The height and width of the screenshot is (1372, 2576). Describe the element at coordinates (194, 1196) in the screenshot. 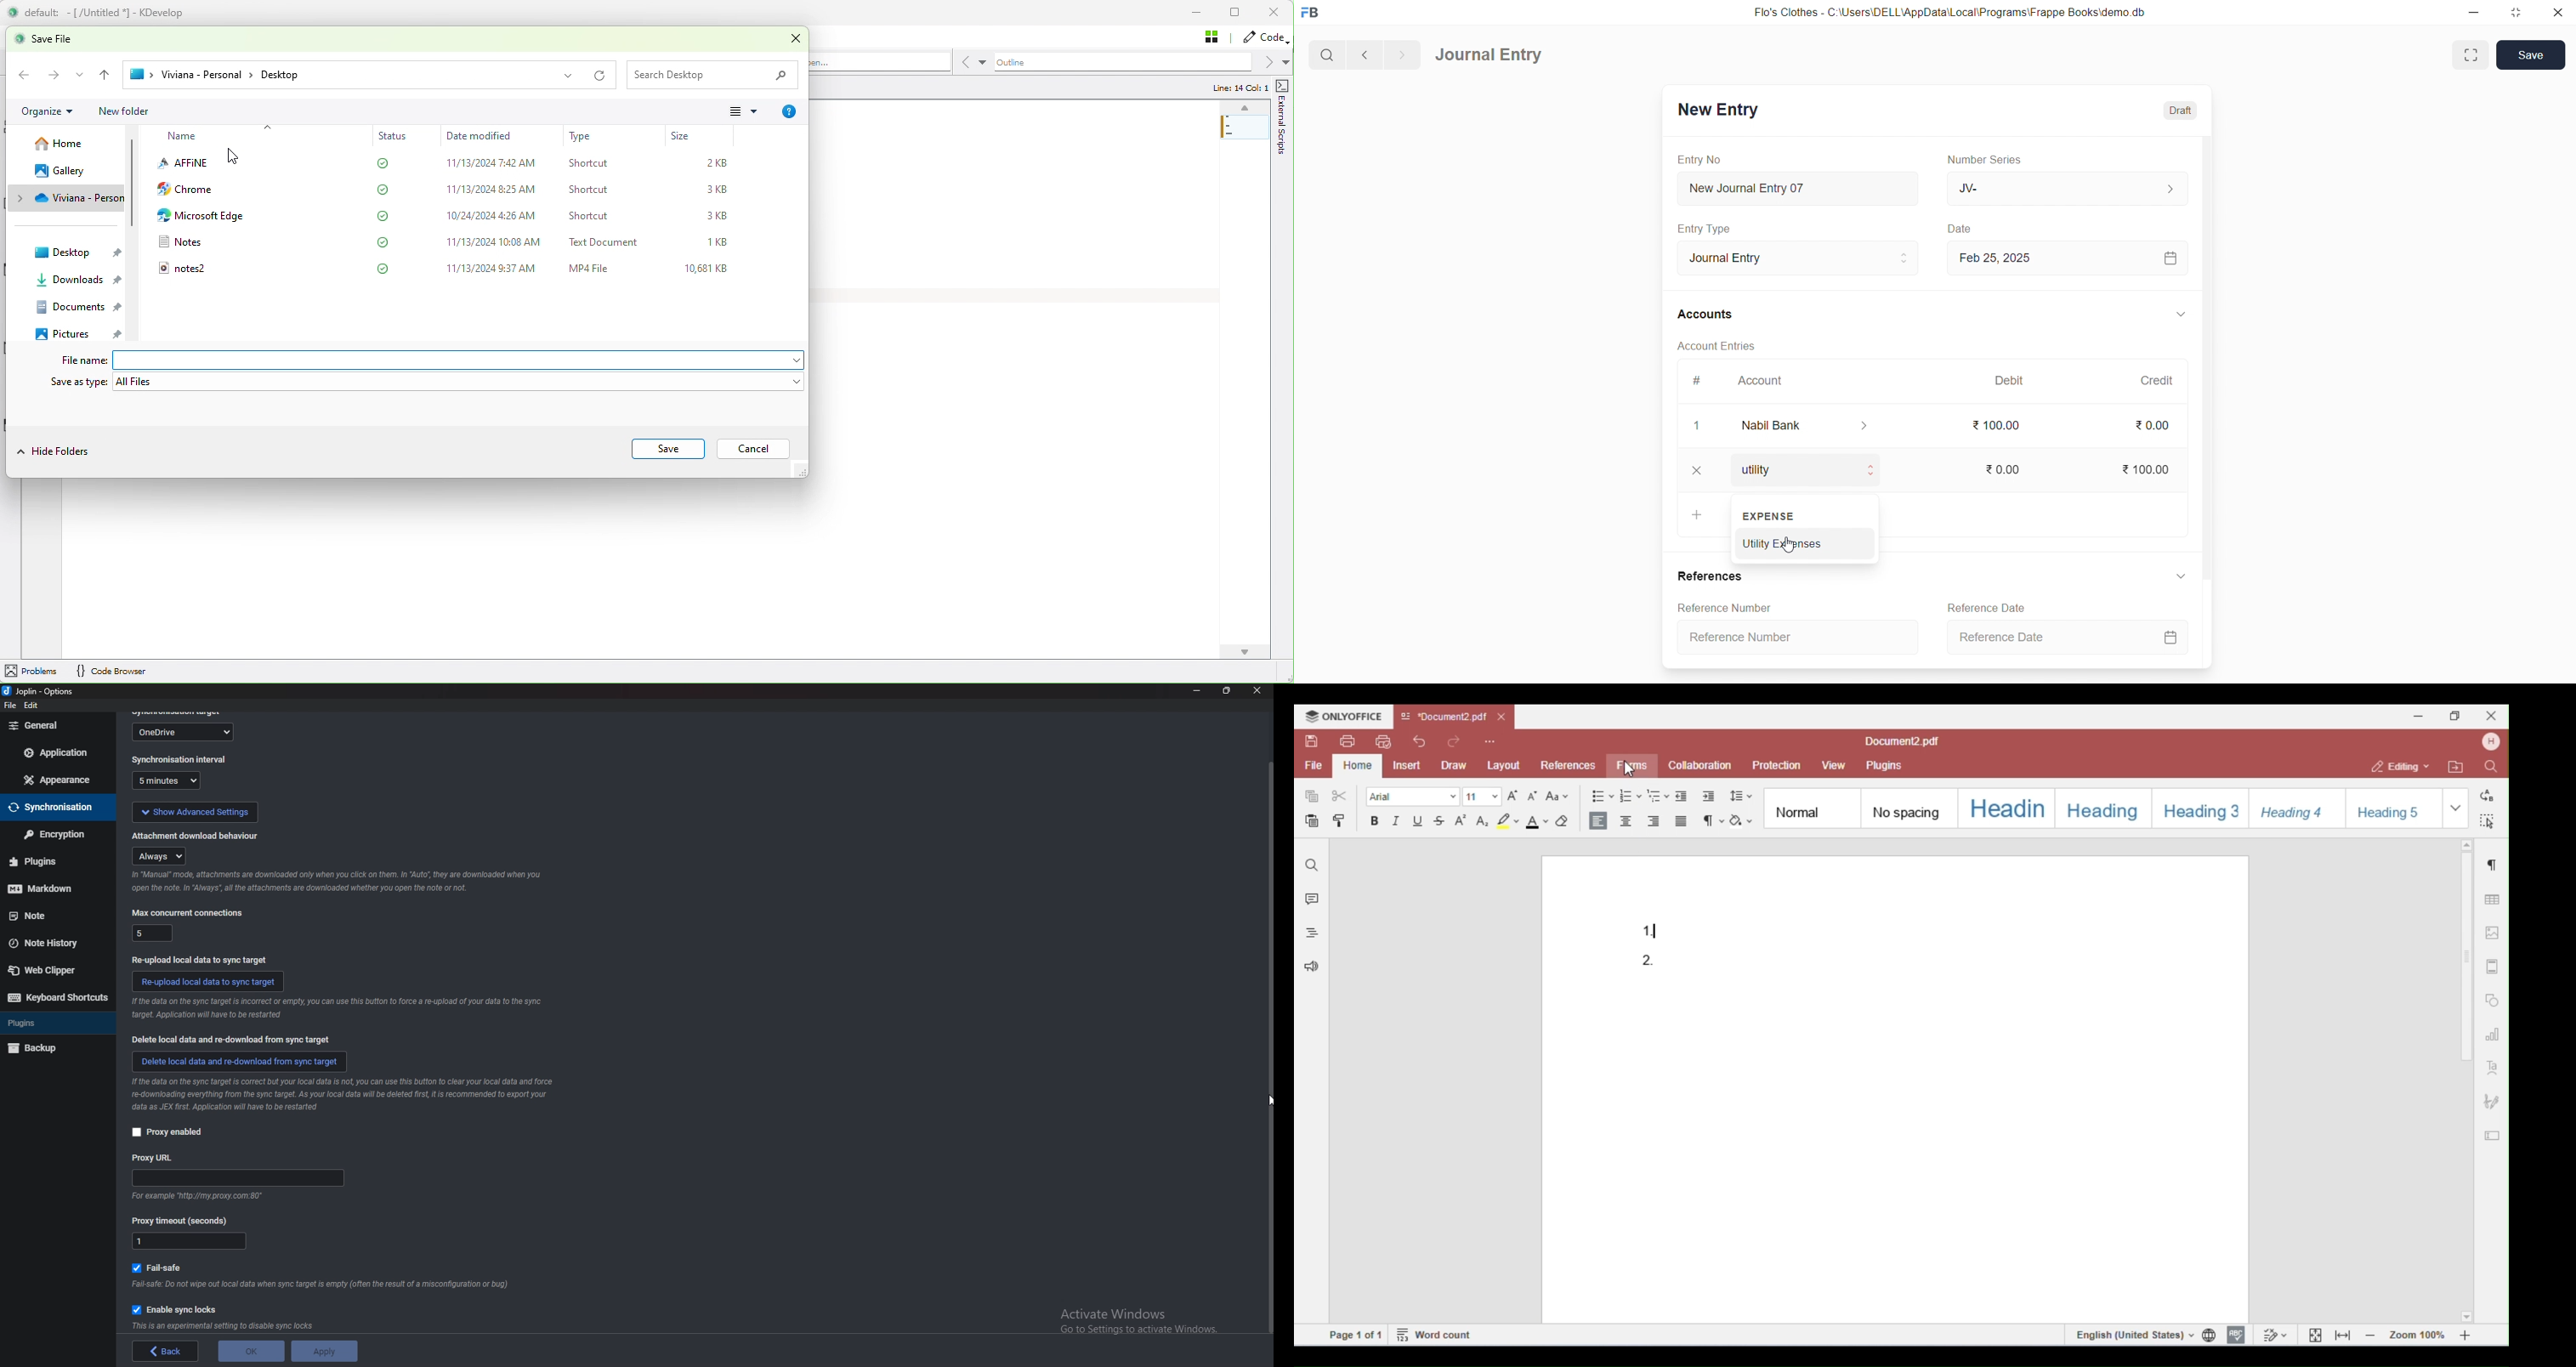

I see `info` at that location.